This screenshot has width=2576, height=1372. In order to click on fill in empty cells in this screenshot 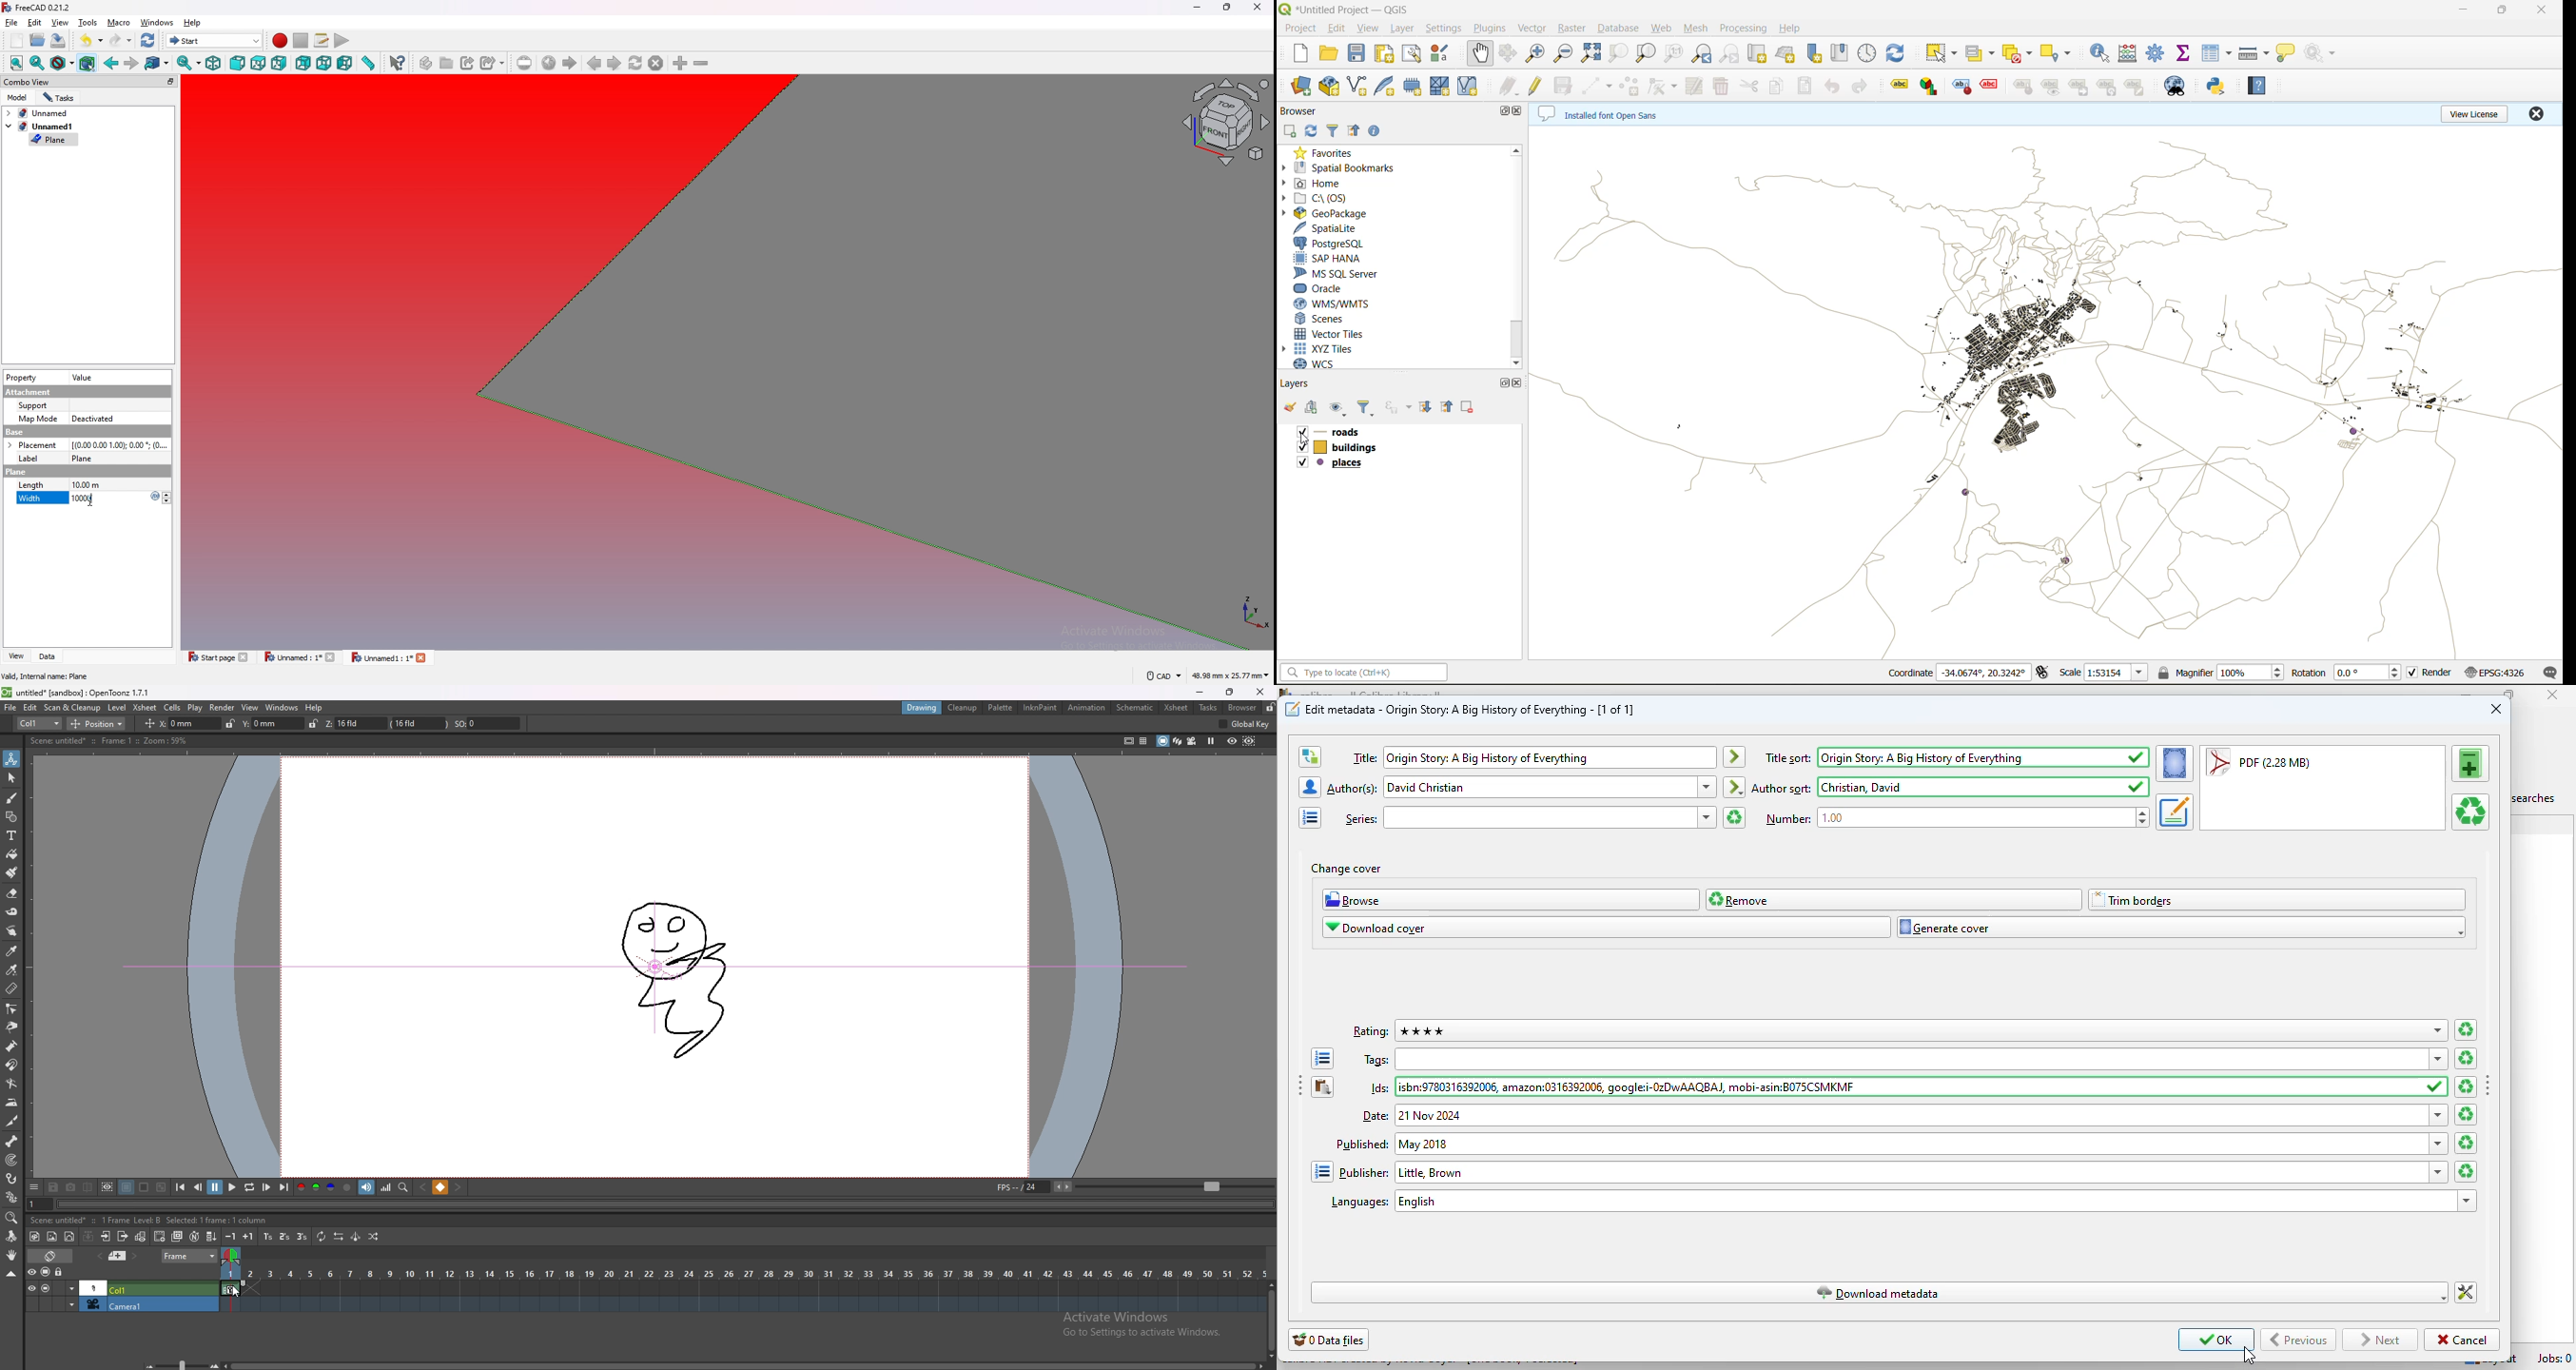, I will do `click(213, 1237)`.